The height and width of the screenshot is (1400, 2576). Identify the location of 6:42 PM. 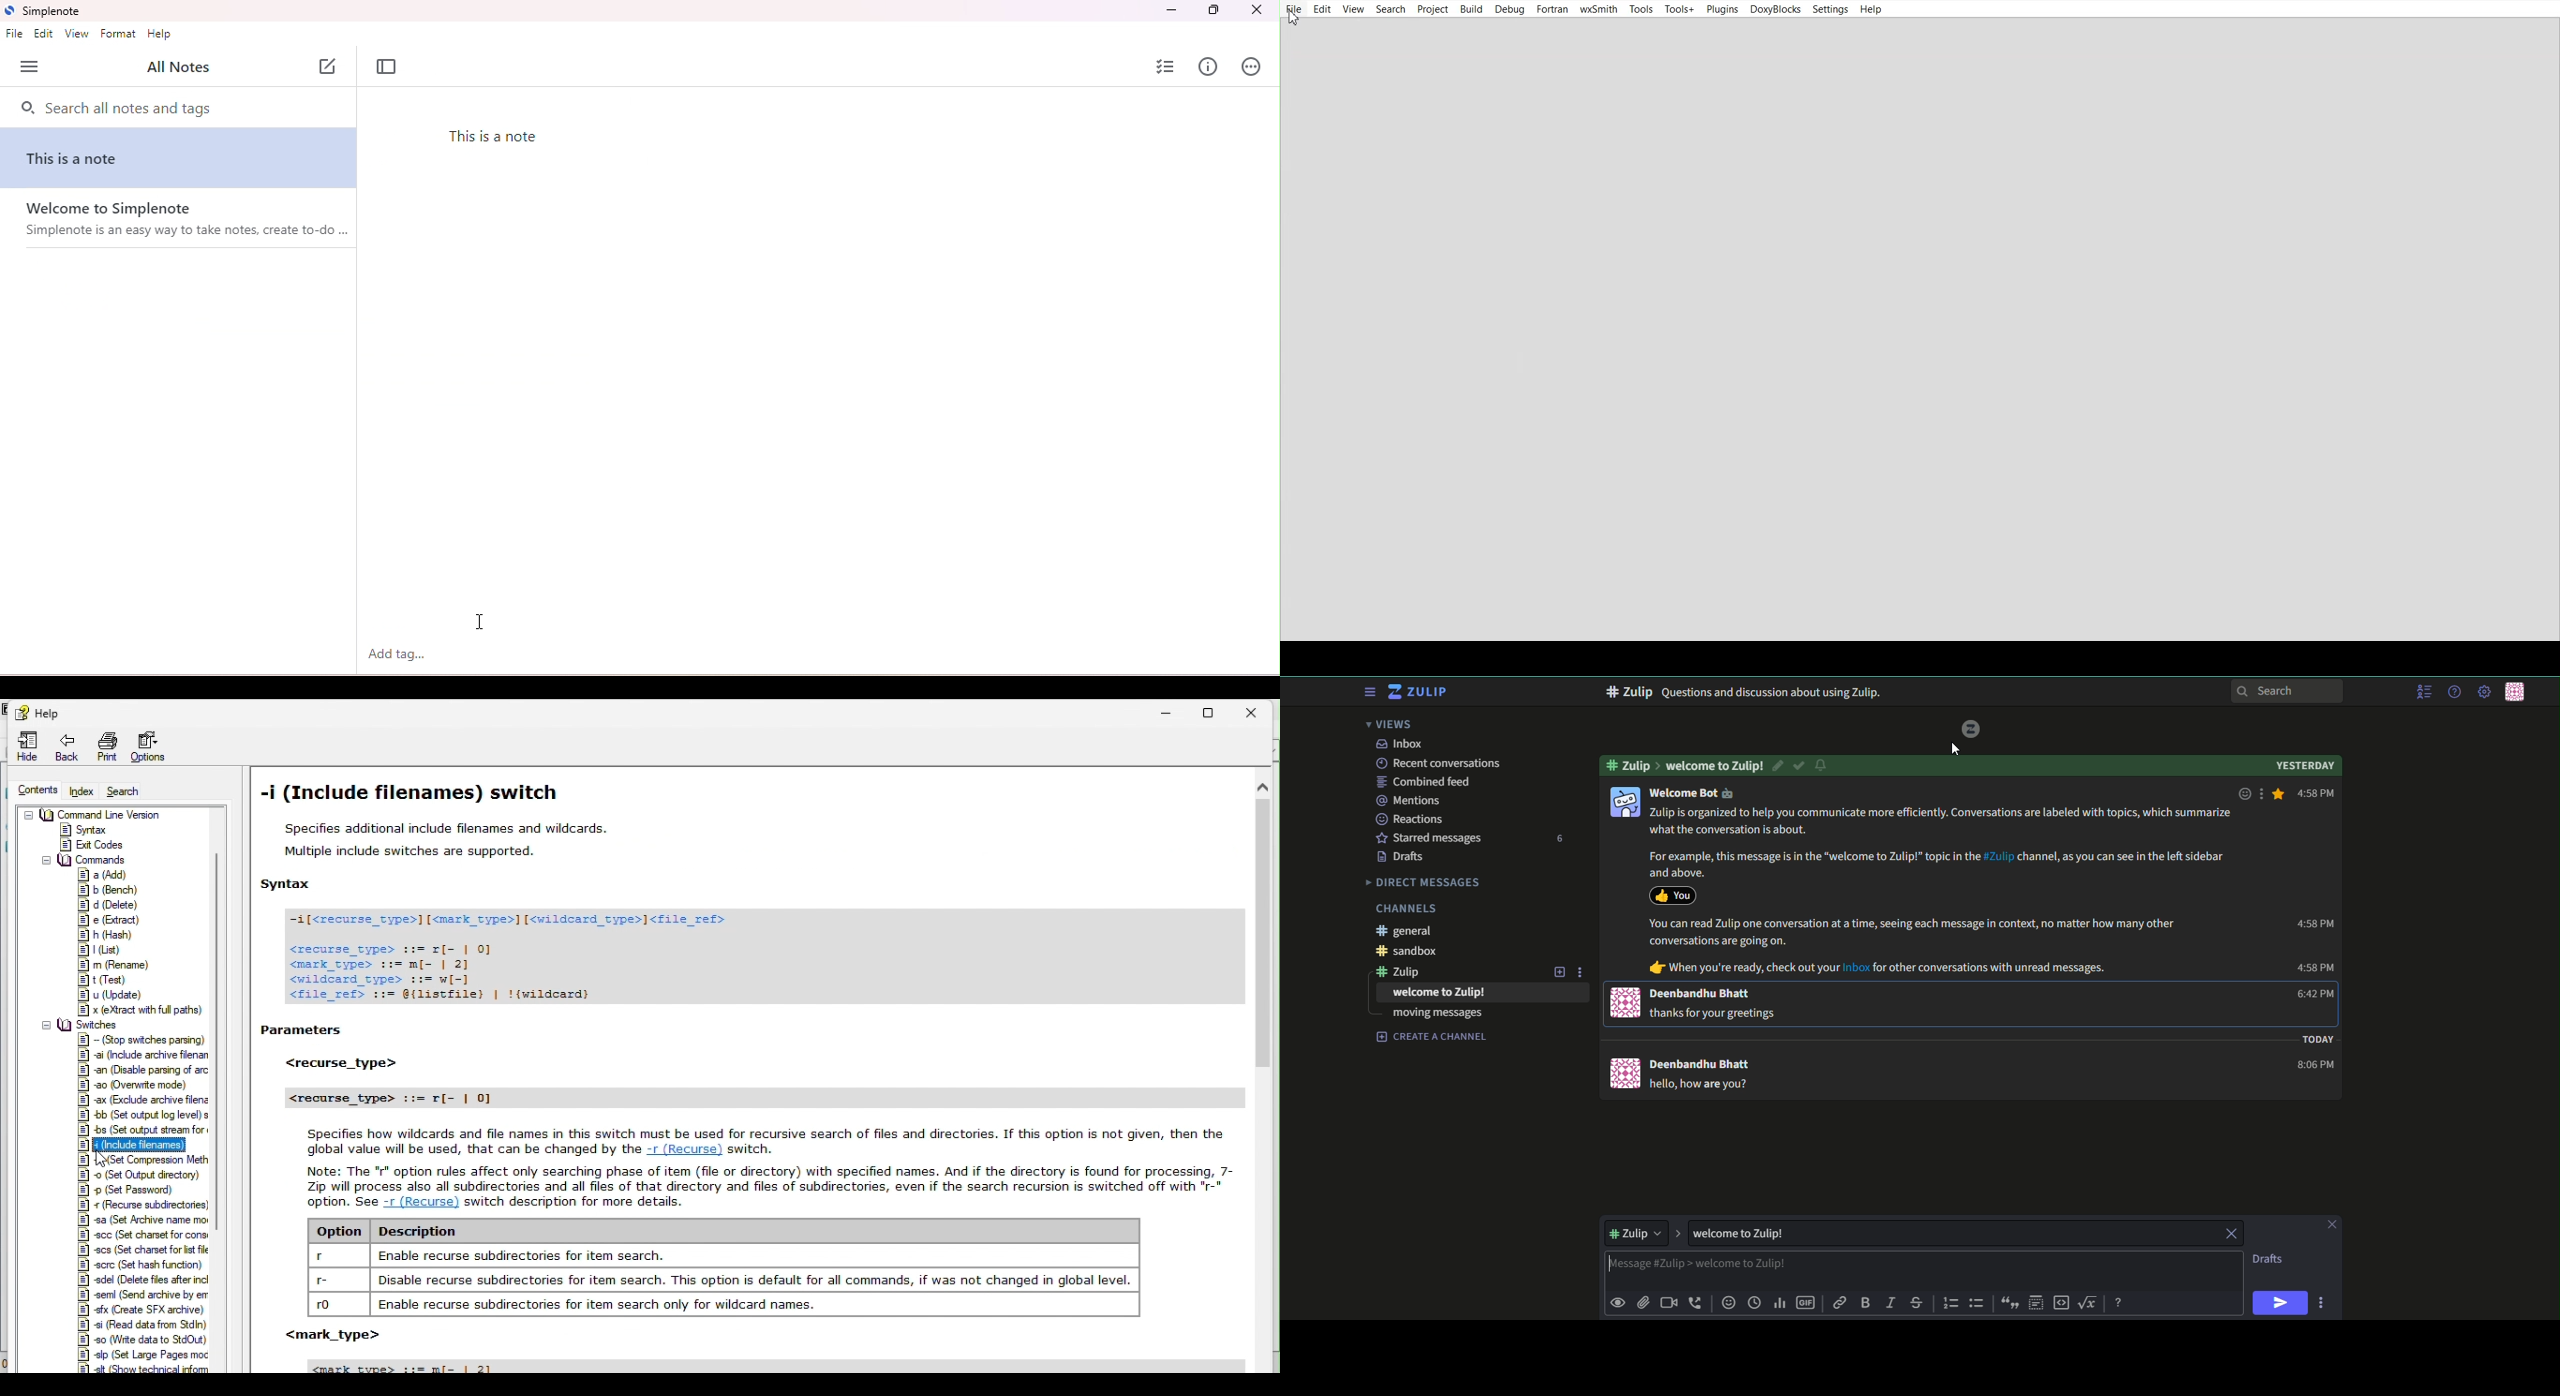
(2311, 995).